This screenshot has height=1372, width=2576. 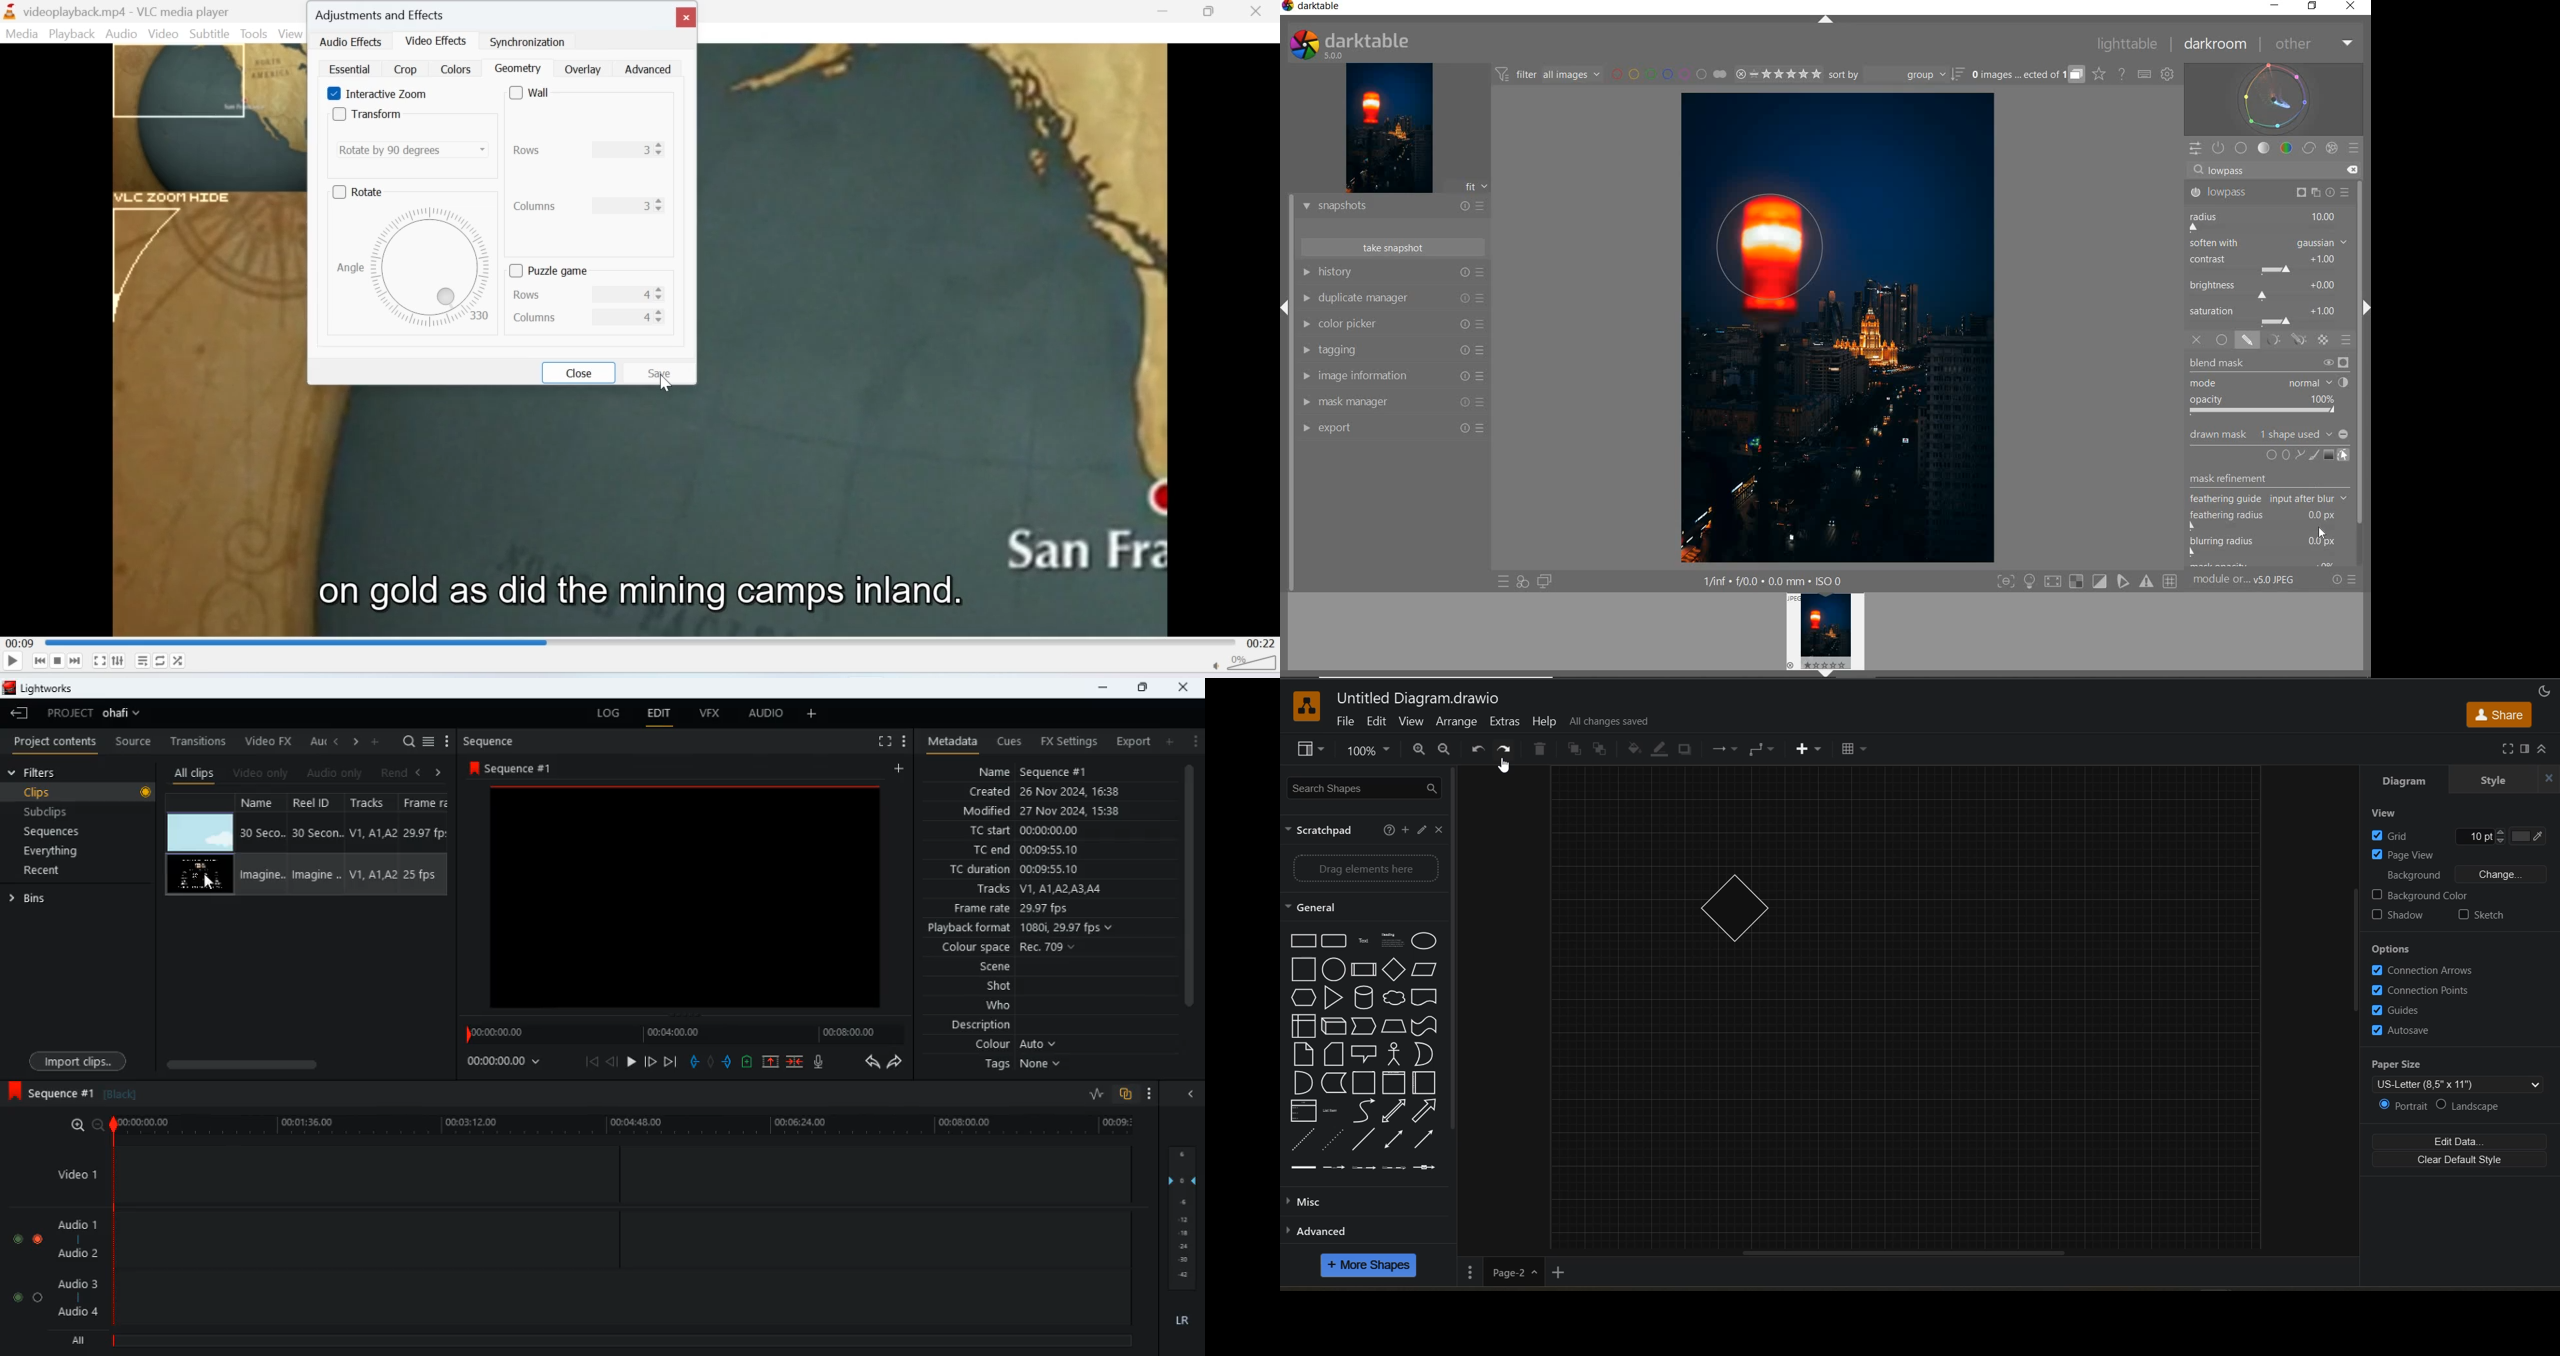 What do you see at coordinates (904, 768) in the screenshot?
I see `add` at bounding box center [904, 768].